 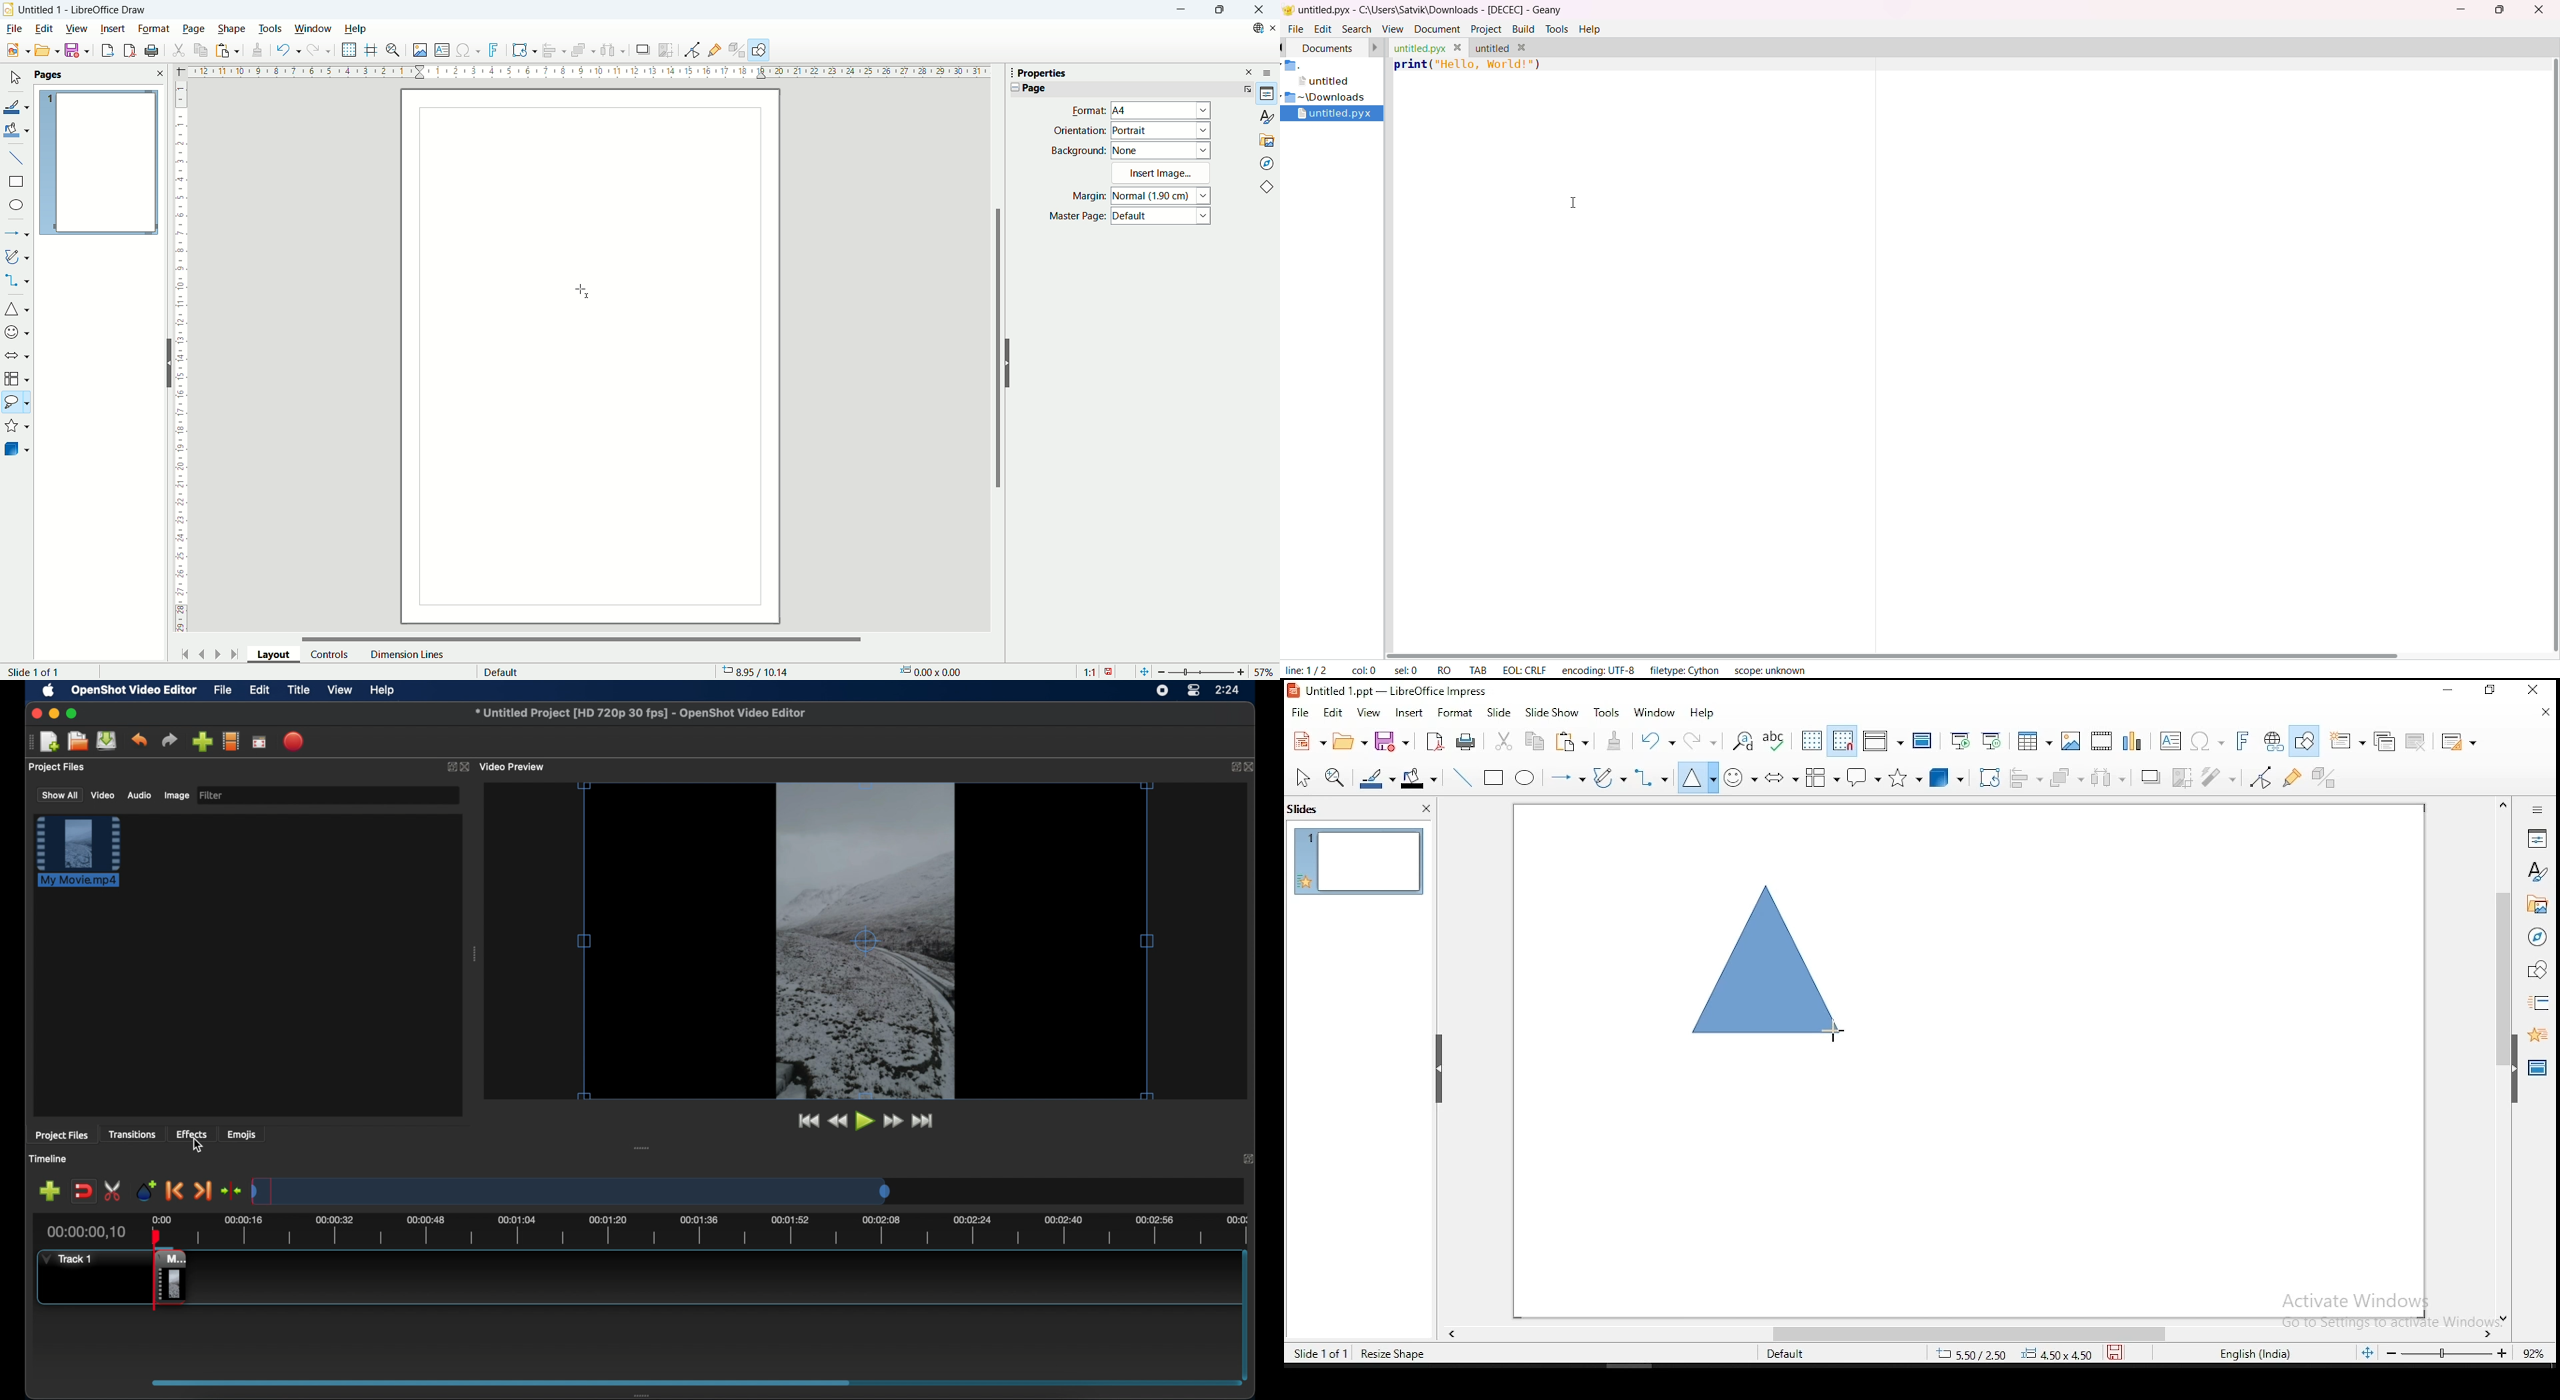 I want to click on stars and banners, so click(x=17, y=427).